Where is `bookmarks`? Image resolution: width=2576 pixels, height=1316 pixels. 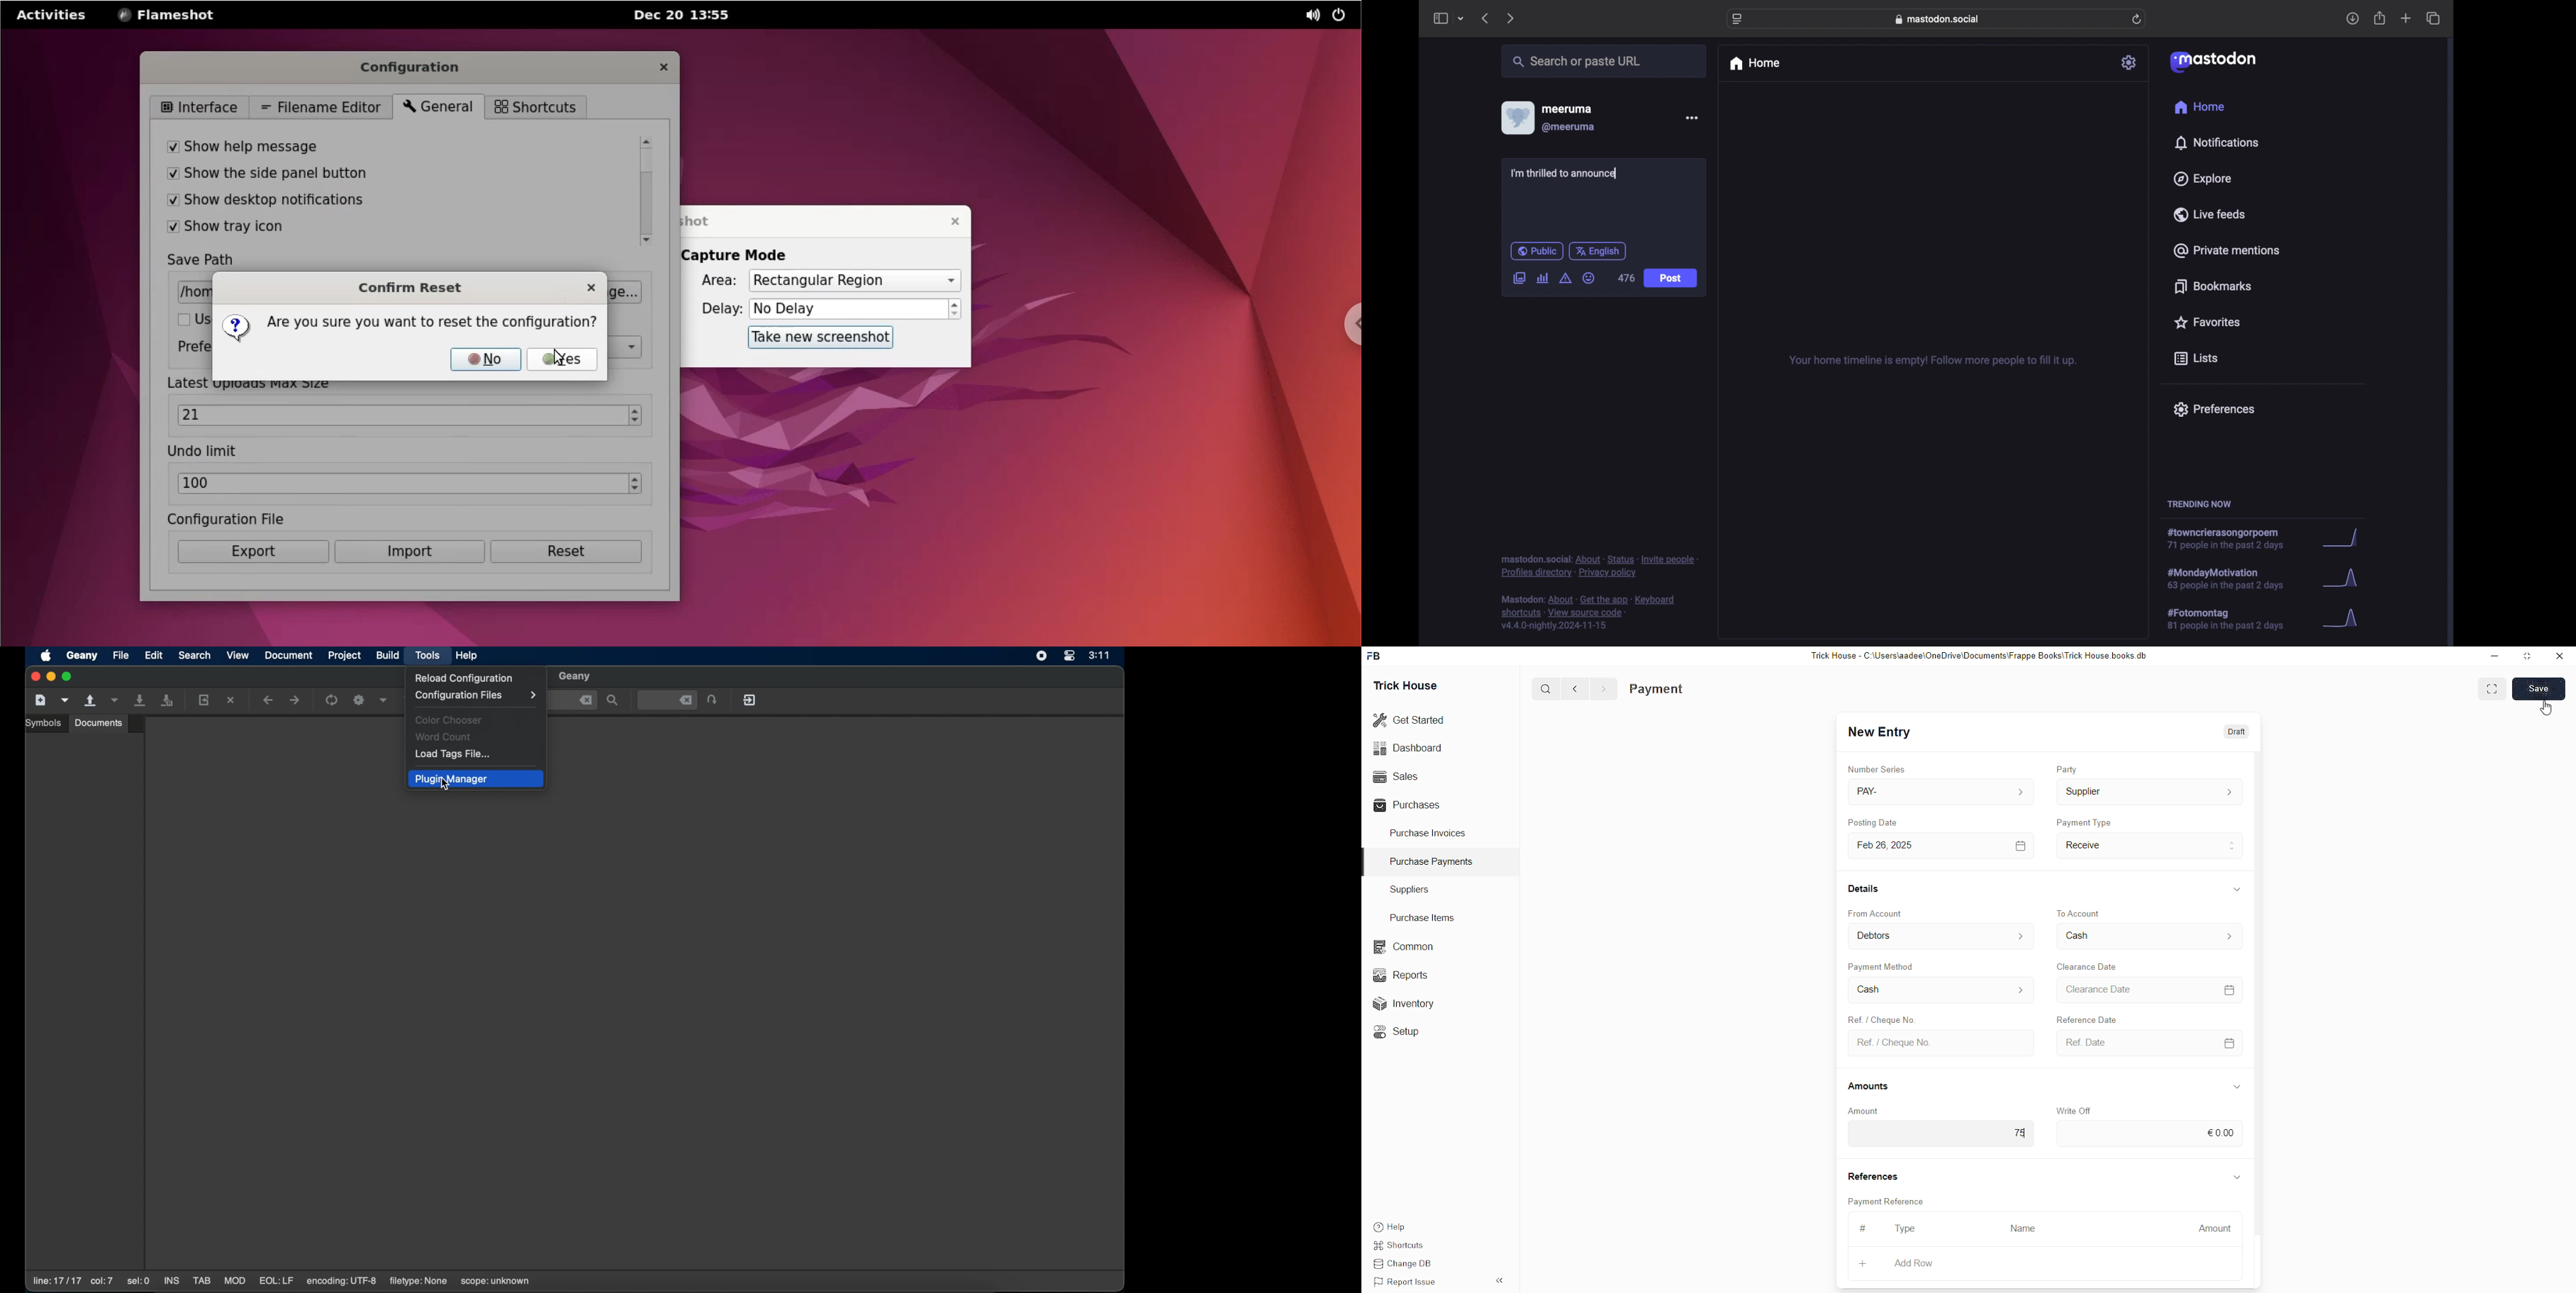 bookmarks is located at coordinates (2215, 286).